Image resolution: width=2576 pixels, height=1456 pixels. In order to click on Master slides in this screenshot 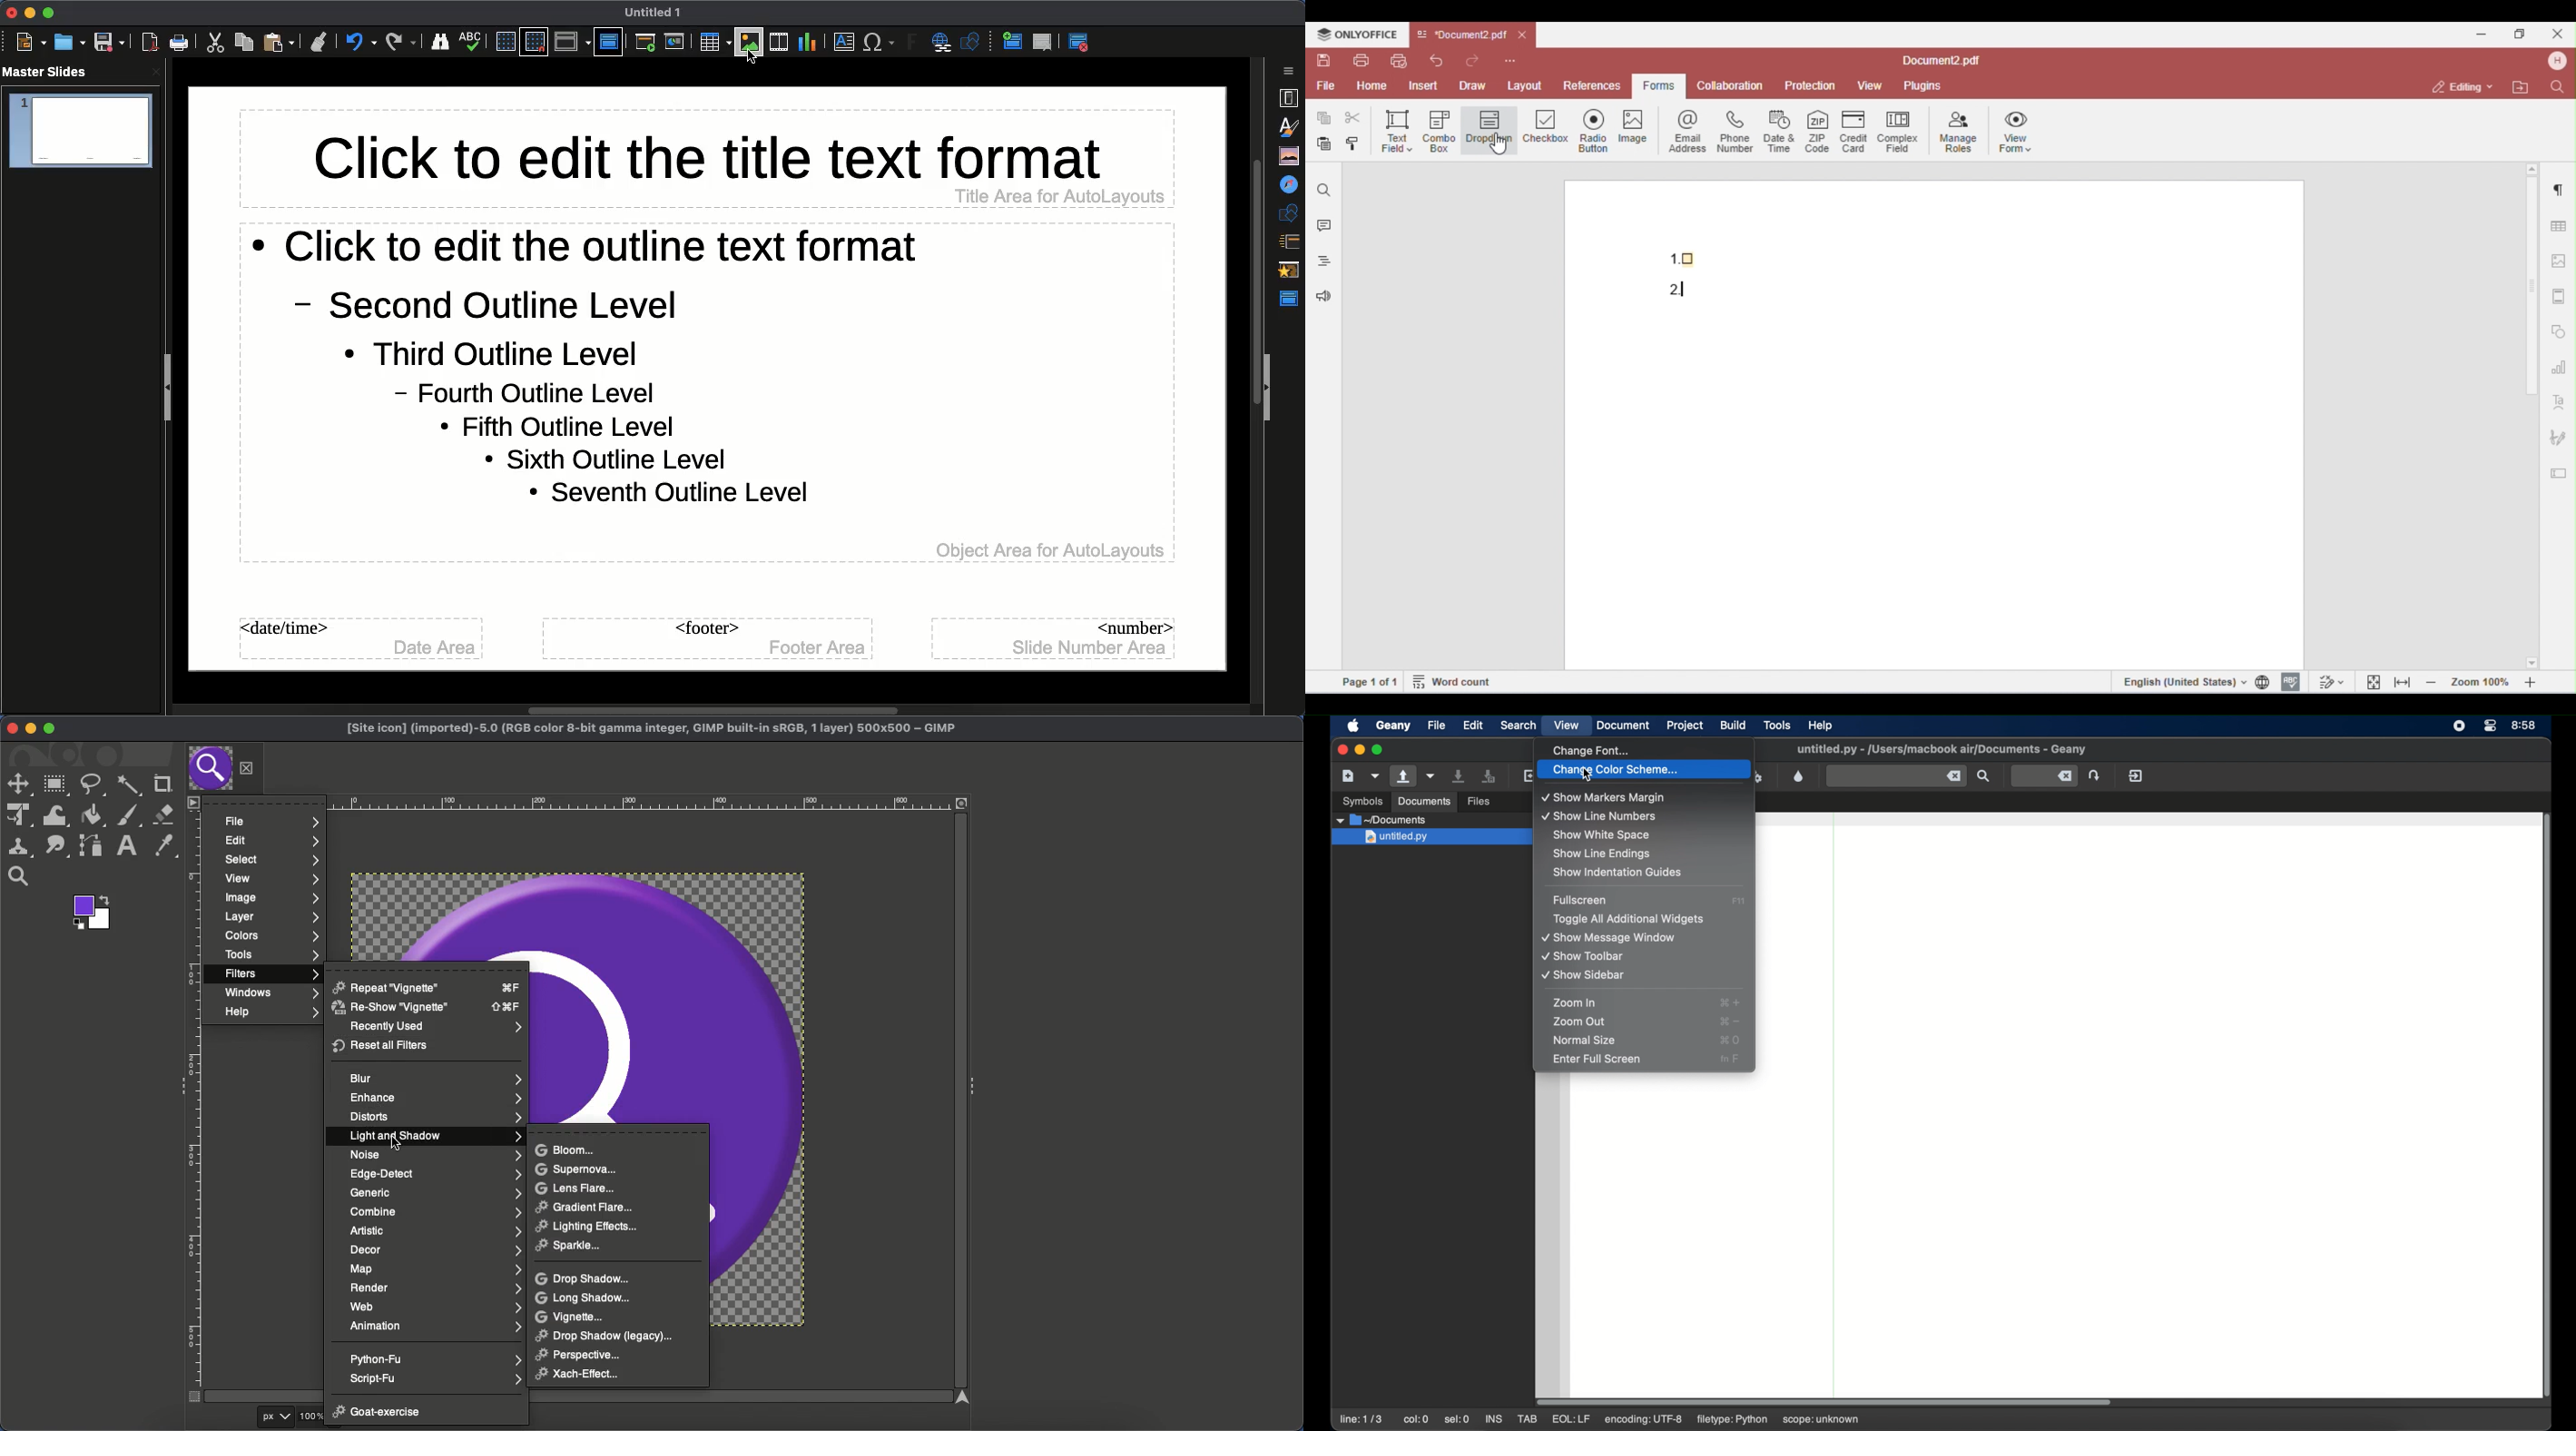, I will do `click(51, 73)`.